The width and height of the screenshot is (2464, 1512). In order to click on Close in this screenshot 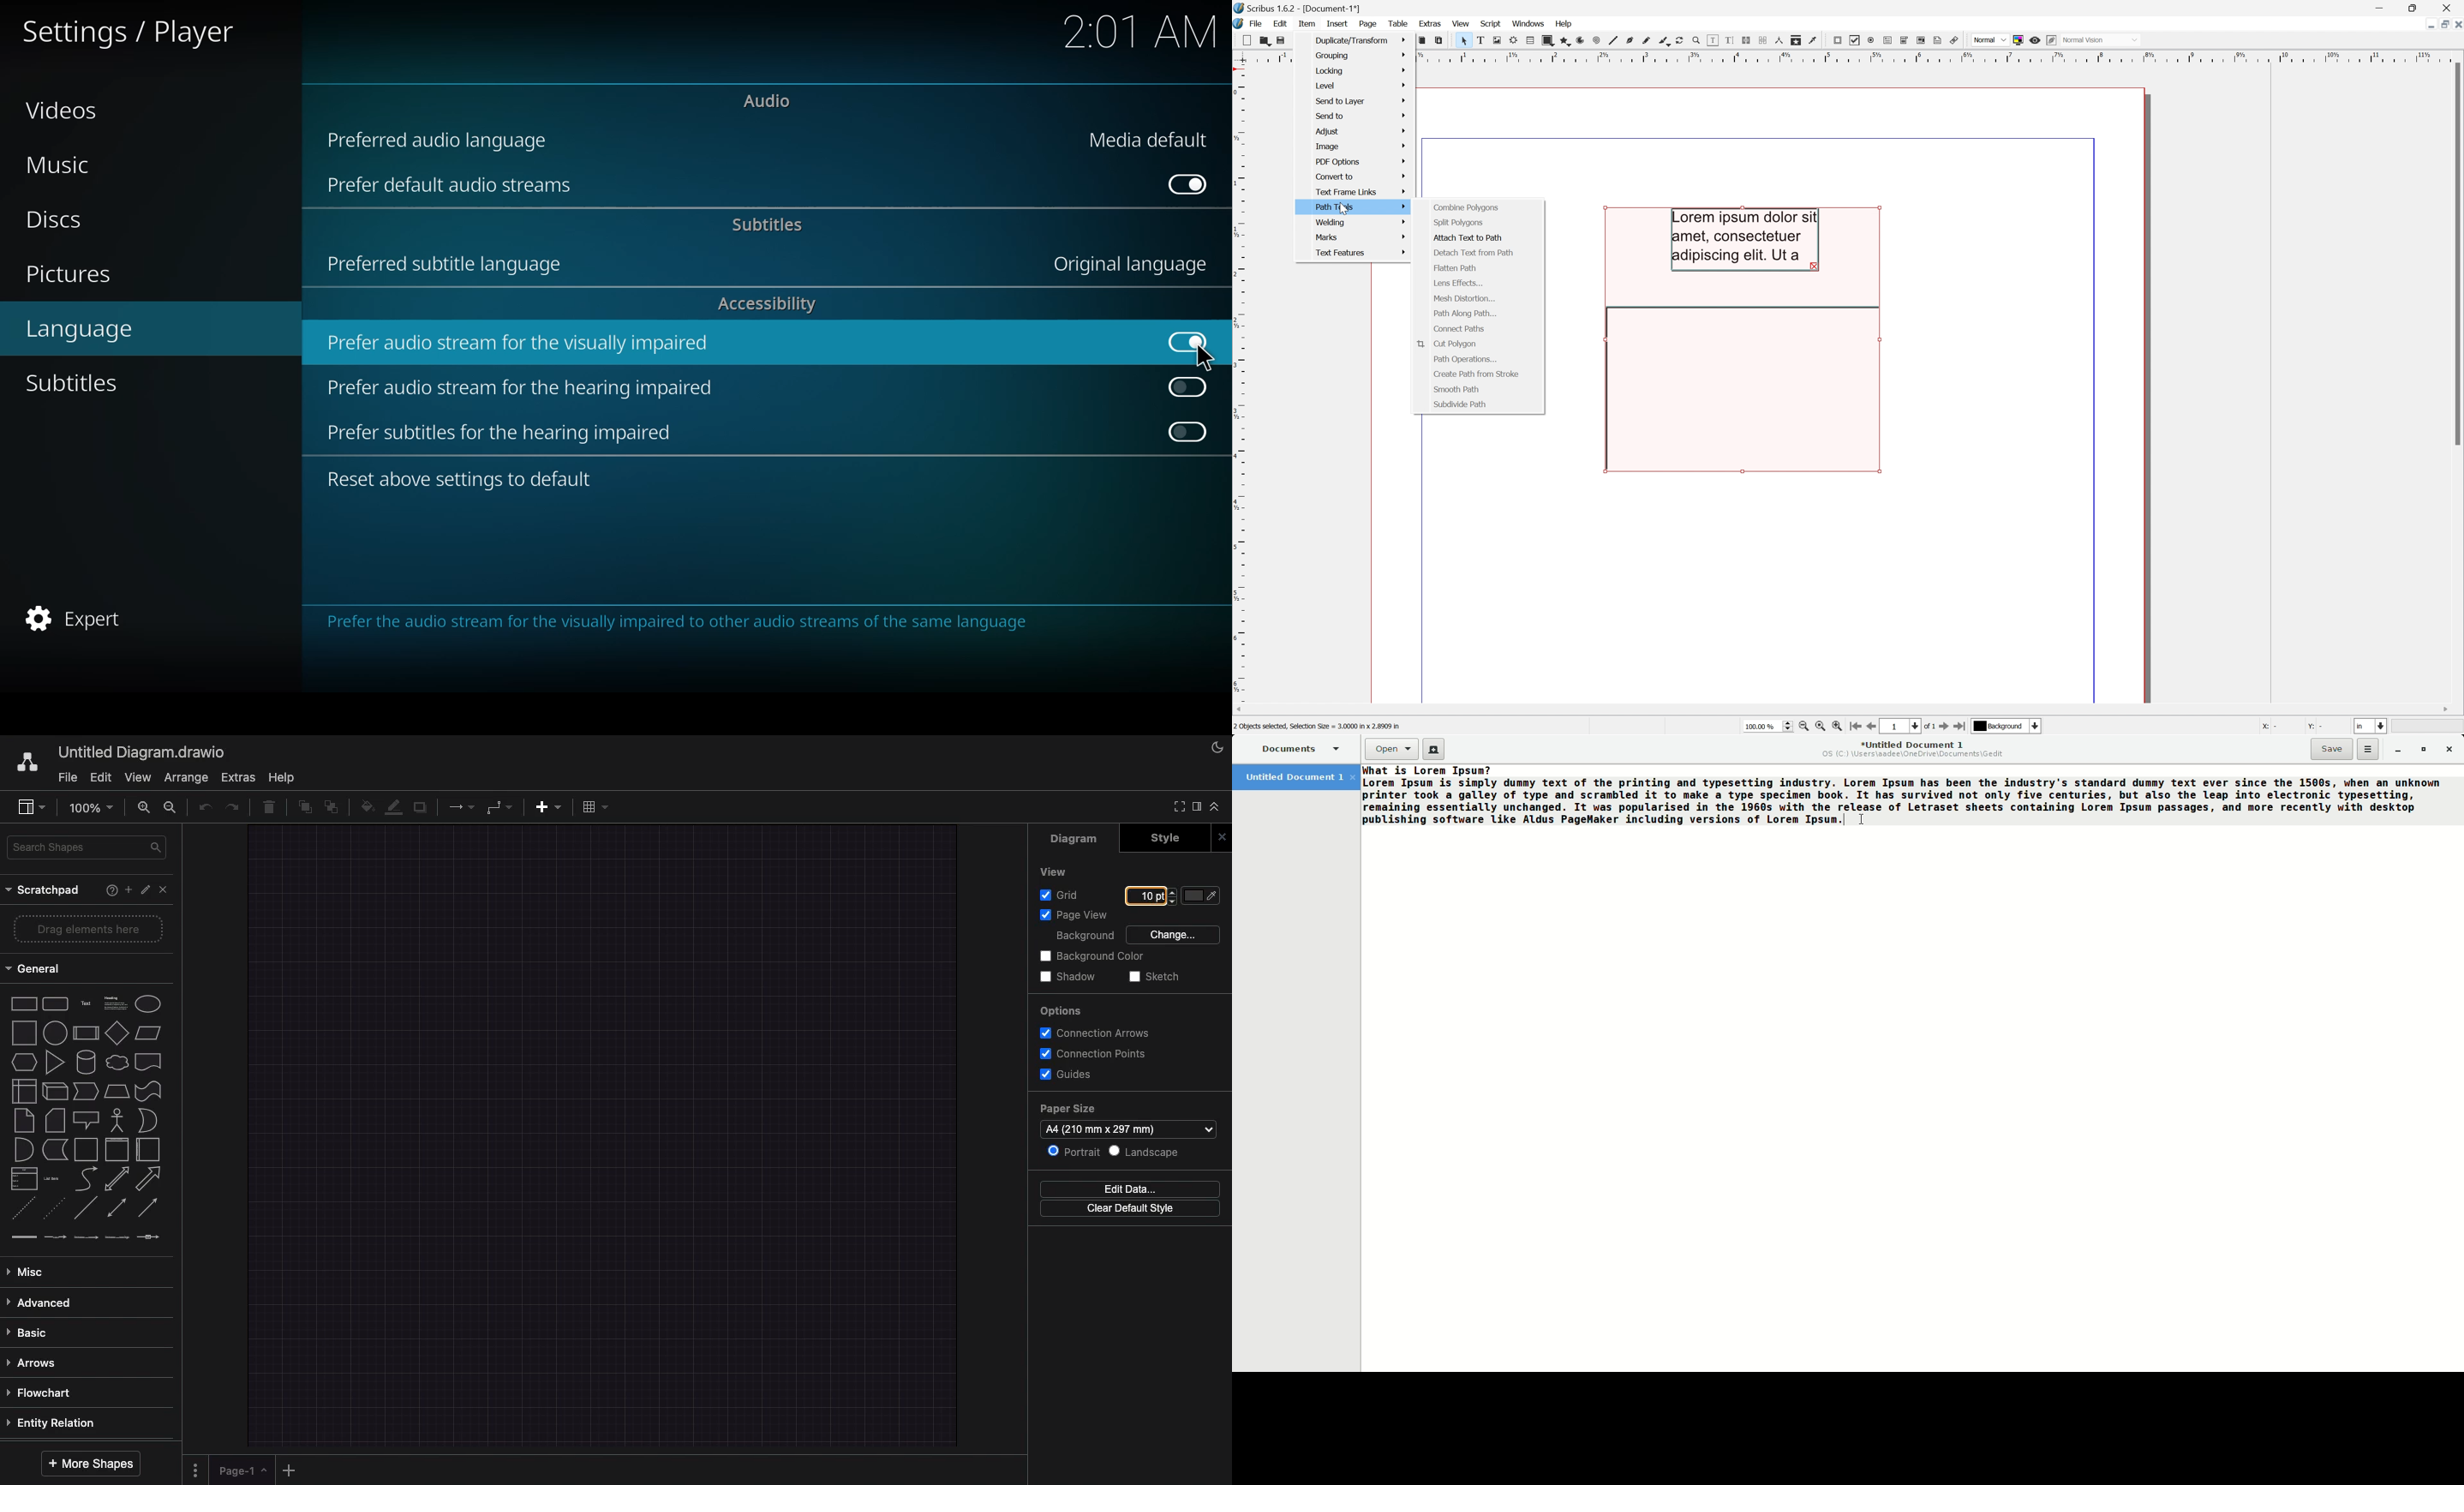, I will do `click(2456, 24)`.